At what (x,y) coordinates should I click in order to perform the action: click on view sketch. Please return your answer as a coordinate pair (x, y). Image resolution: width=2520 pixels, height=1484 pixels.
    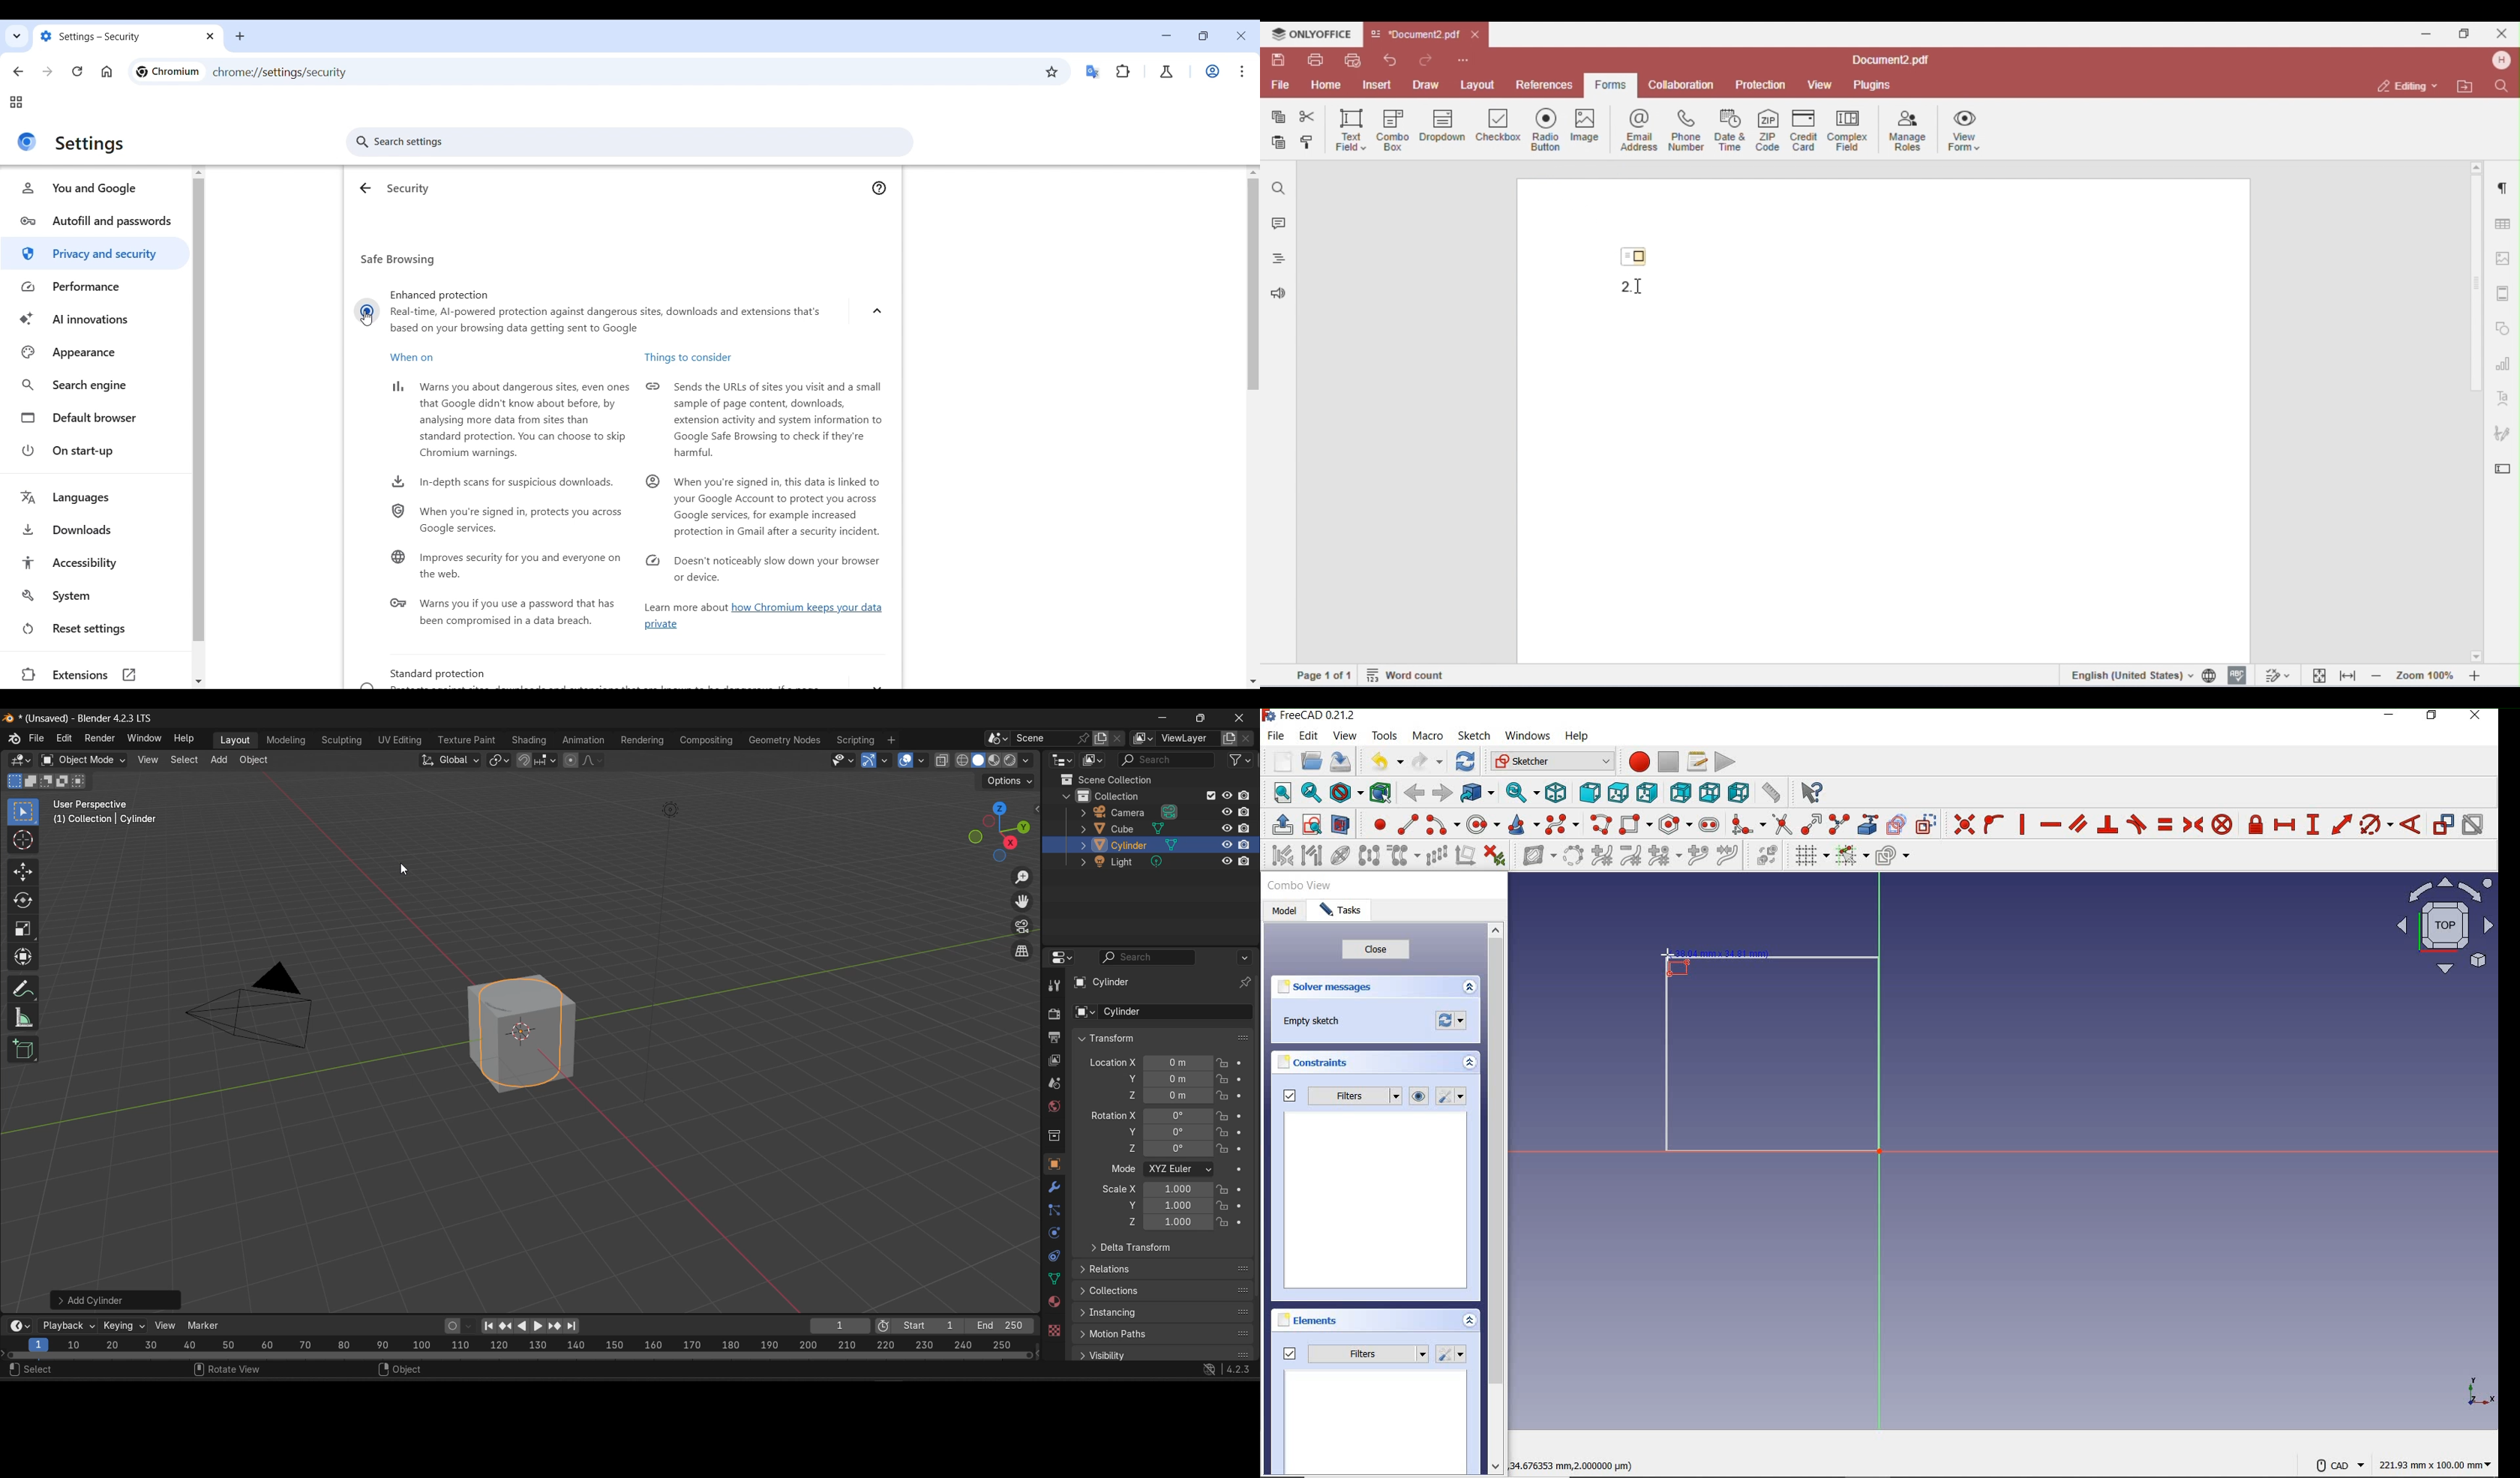
    Looking at the image, I should click on (1312, 825).